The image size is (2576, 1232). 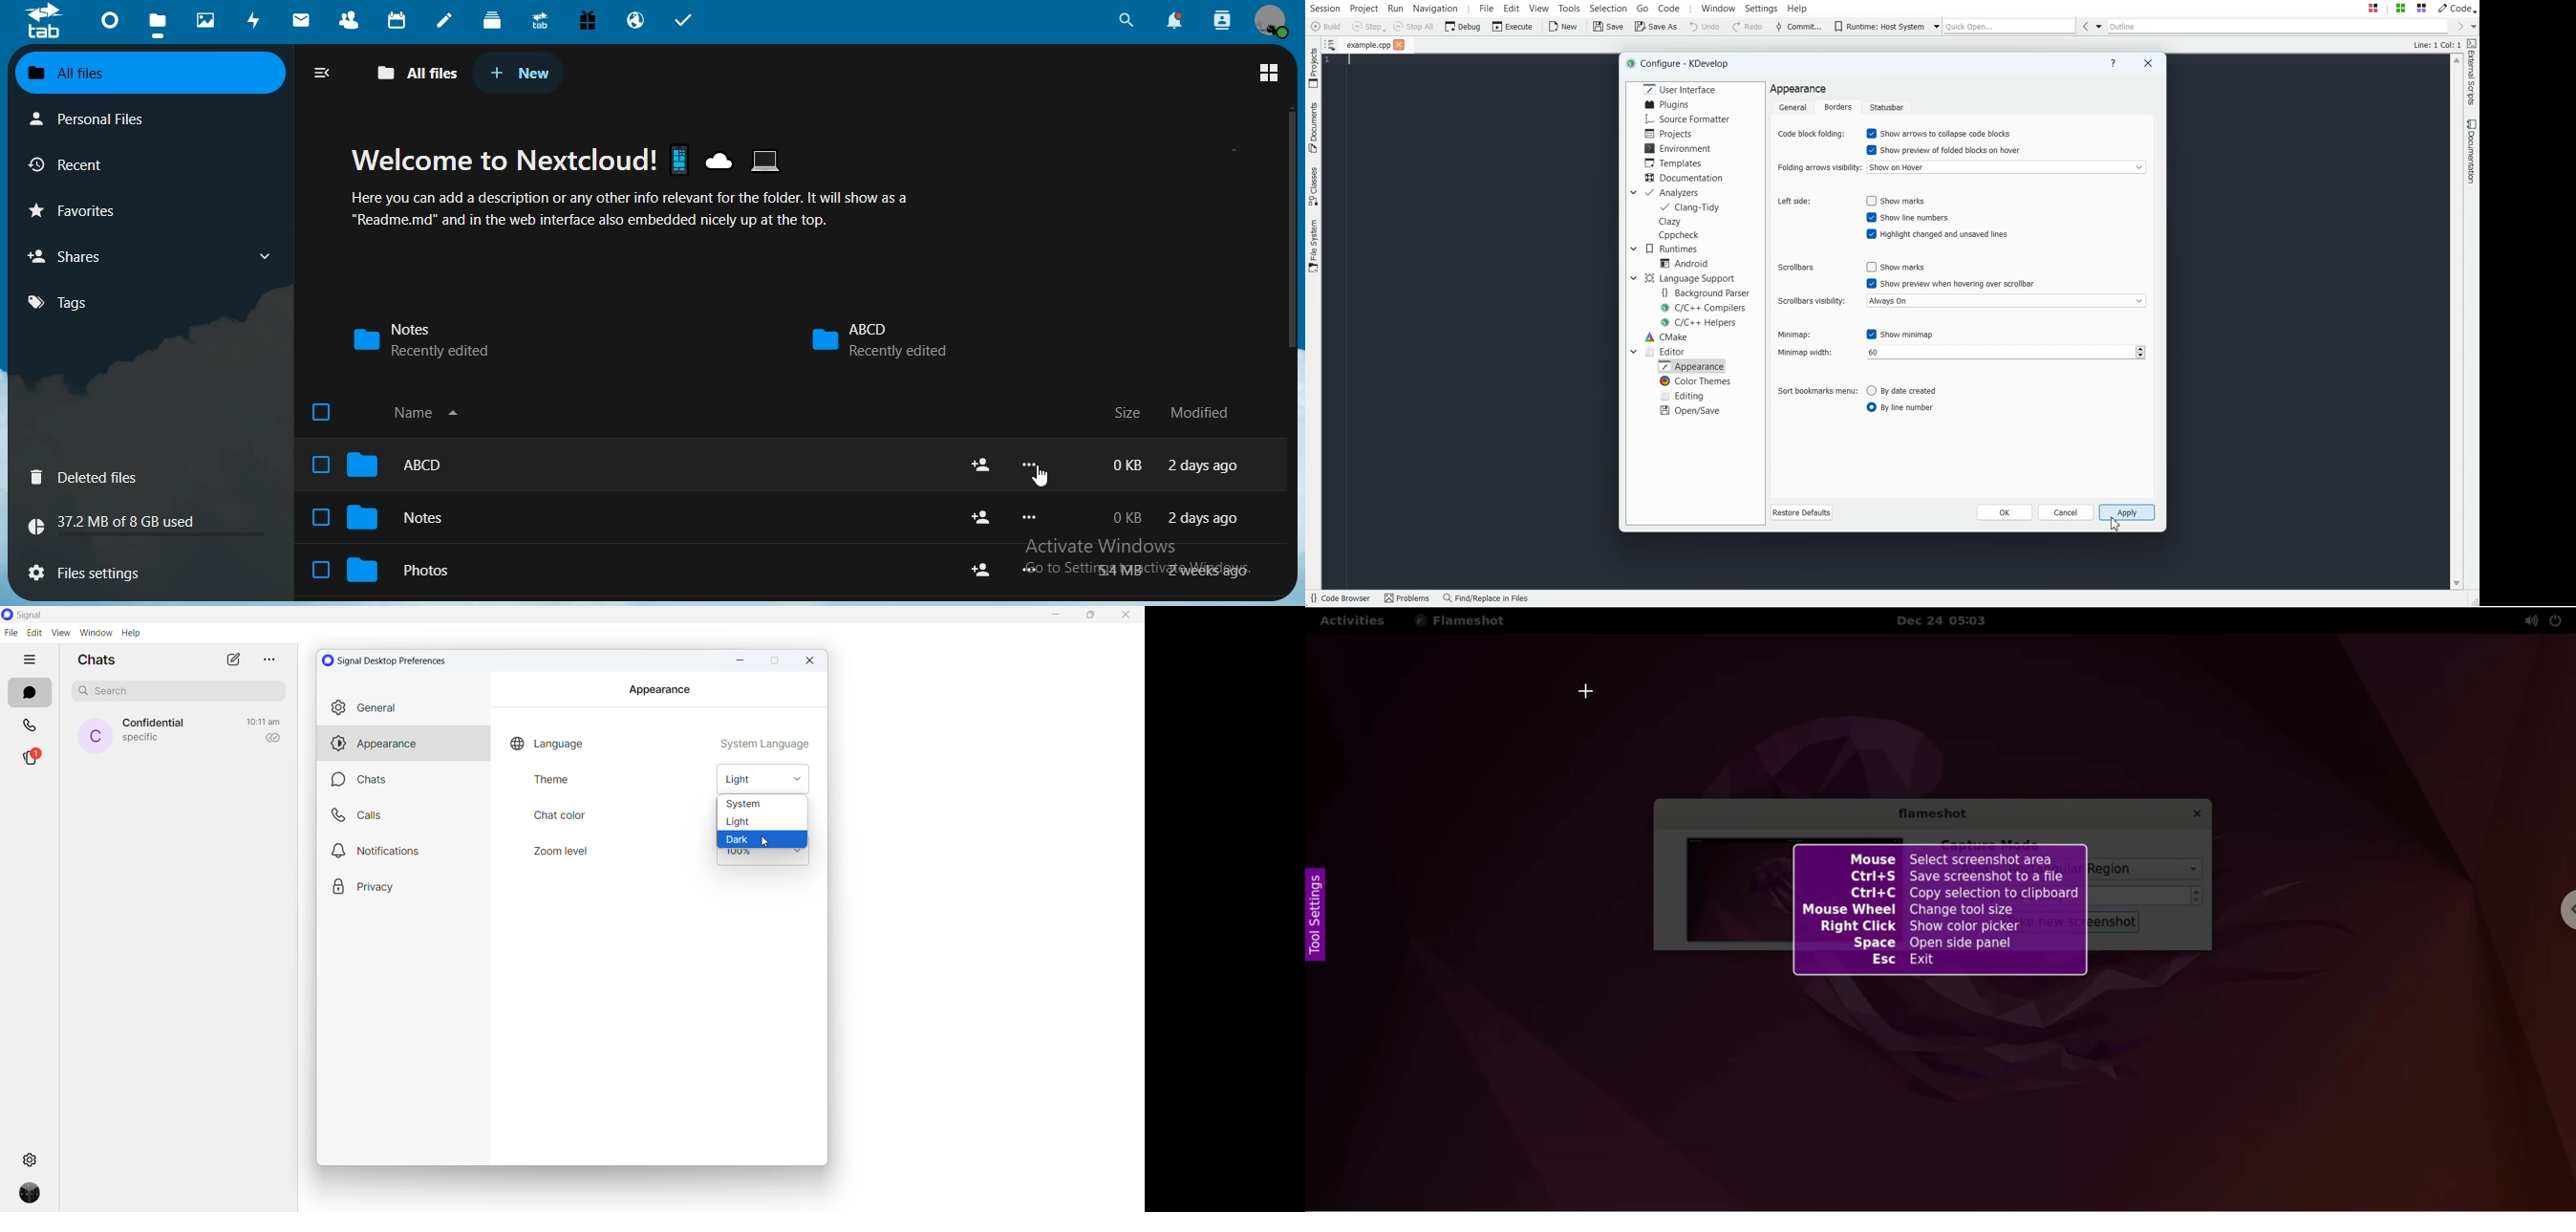 I want to click on maximize, so click(x=773, y=661).